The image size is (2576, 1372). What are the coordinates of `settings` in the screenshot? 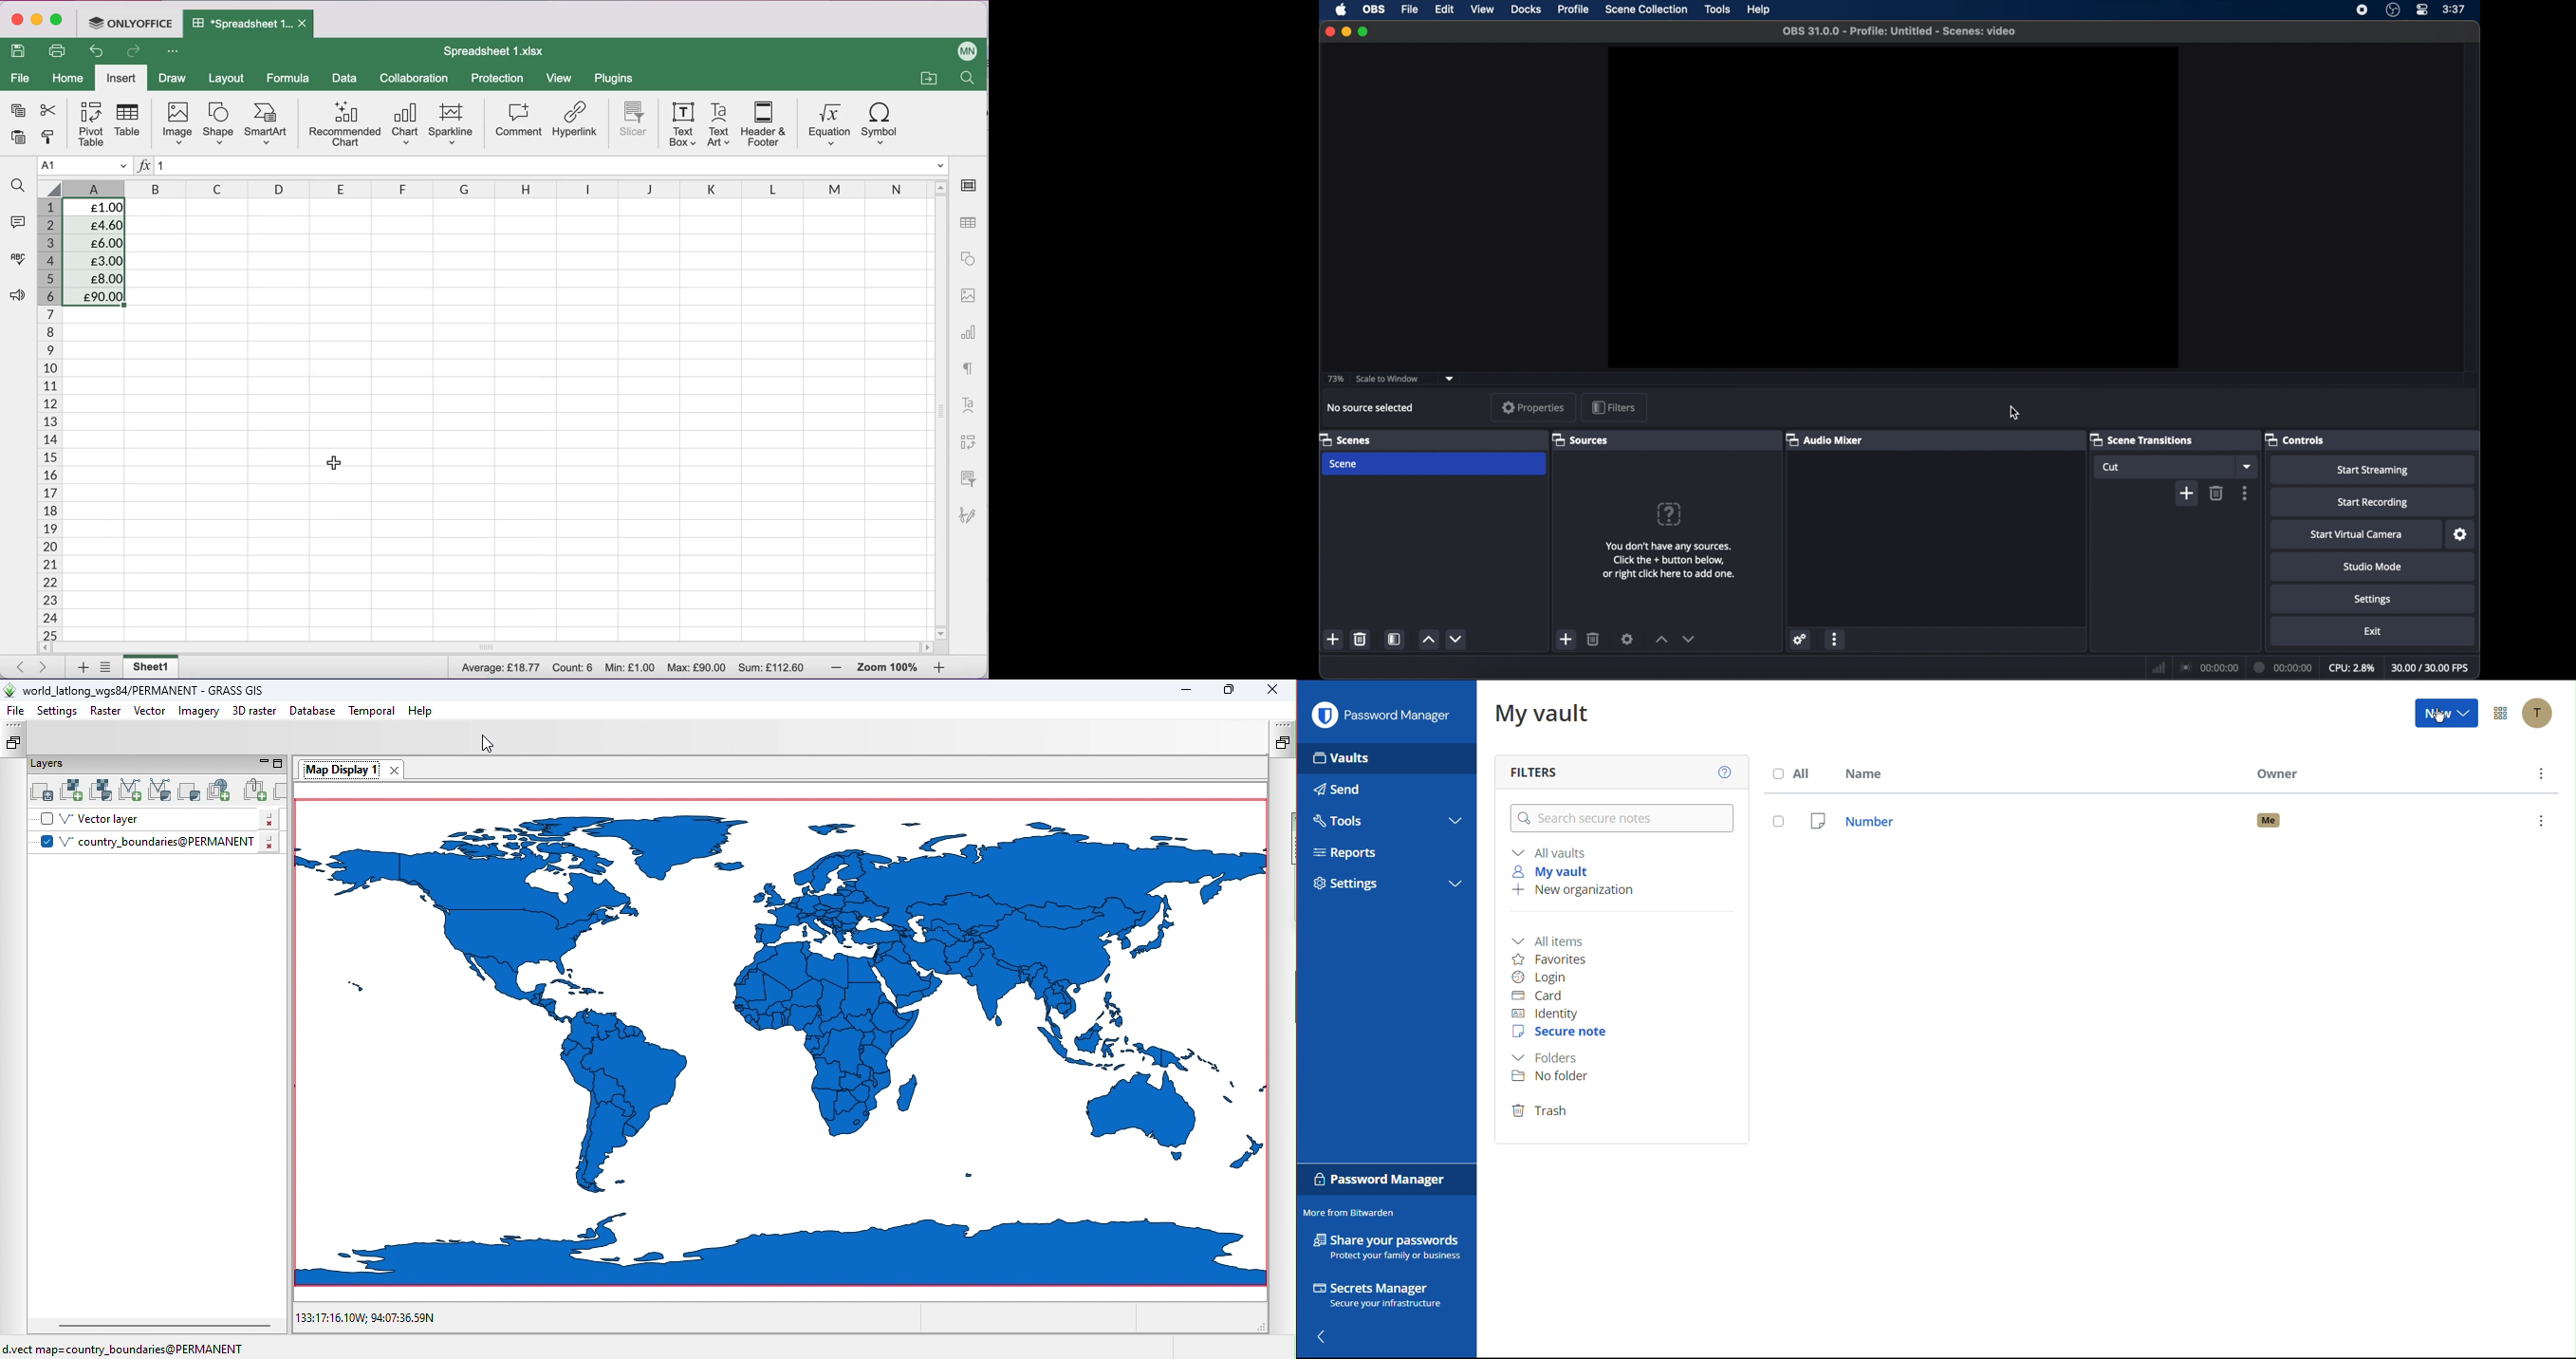 It's located at (1628, 639).